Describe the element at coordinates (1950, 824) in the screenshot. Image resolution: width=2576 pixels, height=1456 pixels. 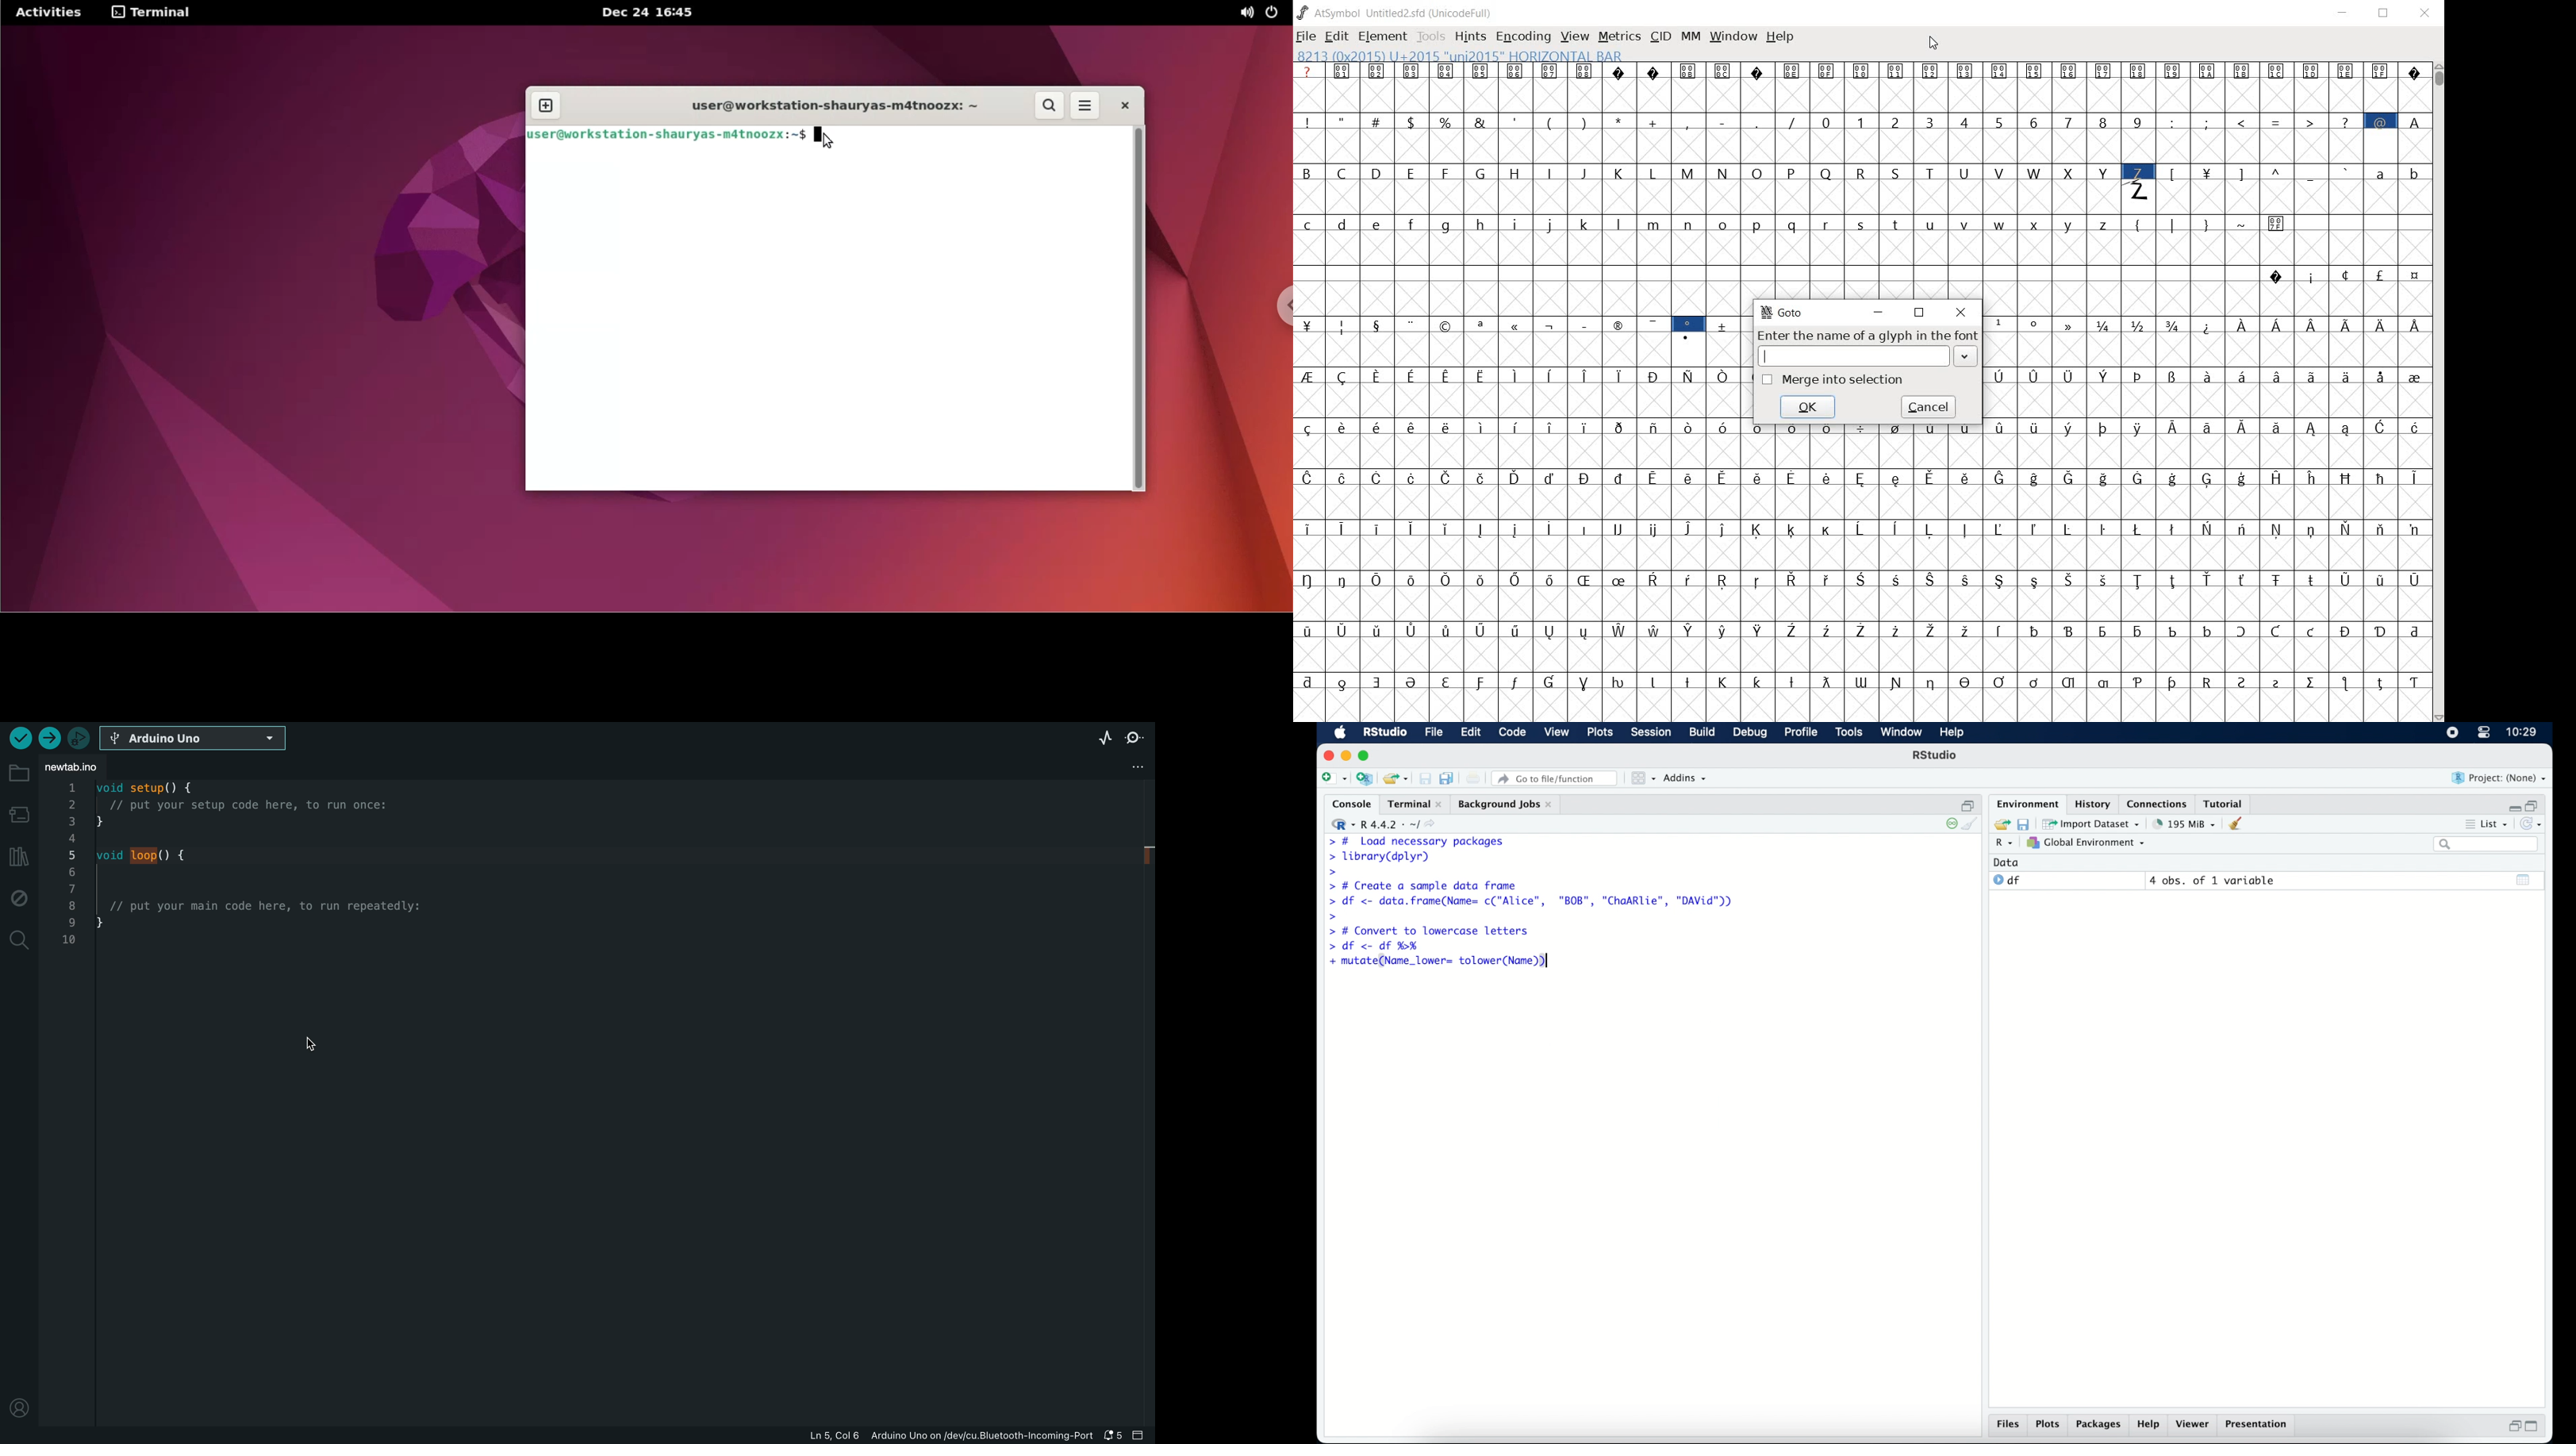
I see `stop` at that location.